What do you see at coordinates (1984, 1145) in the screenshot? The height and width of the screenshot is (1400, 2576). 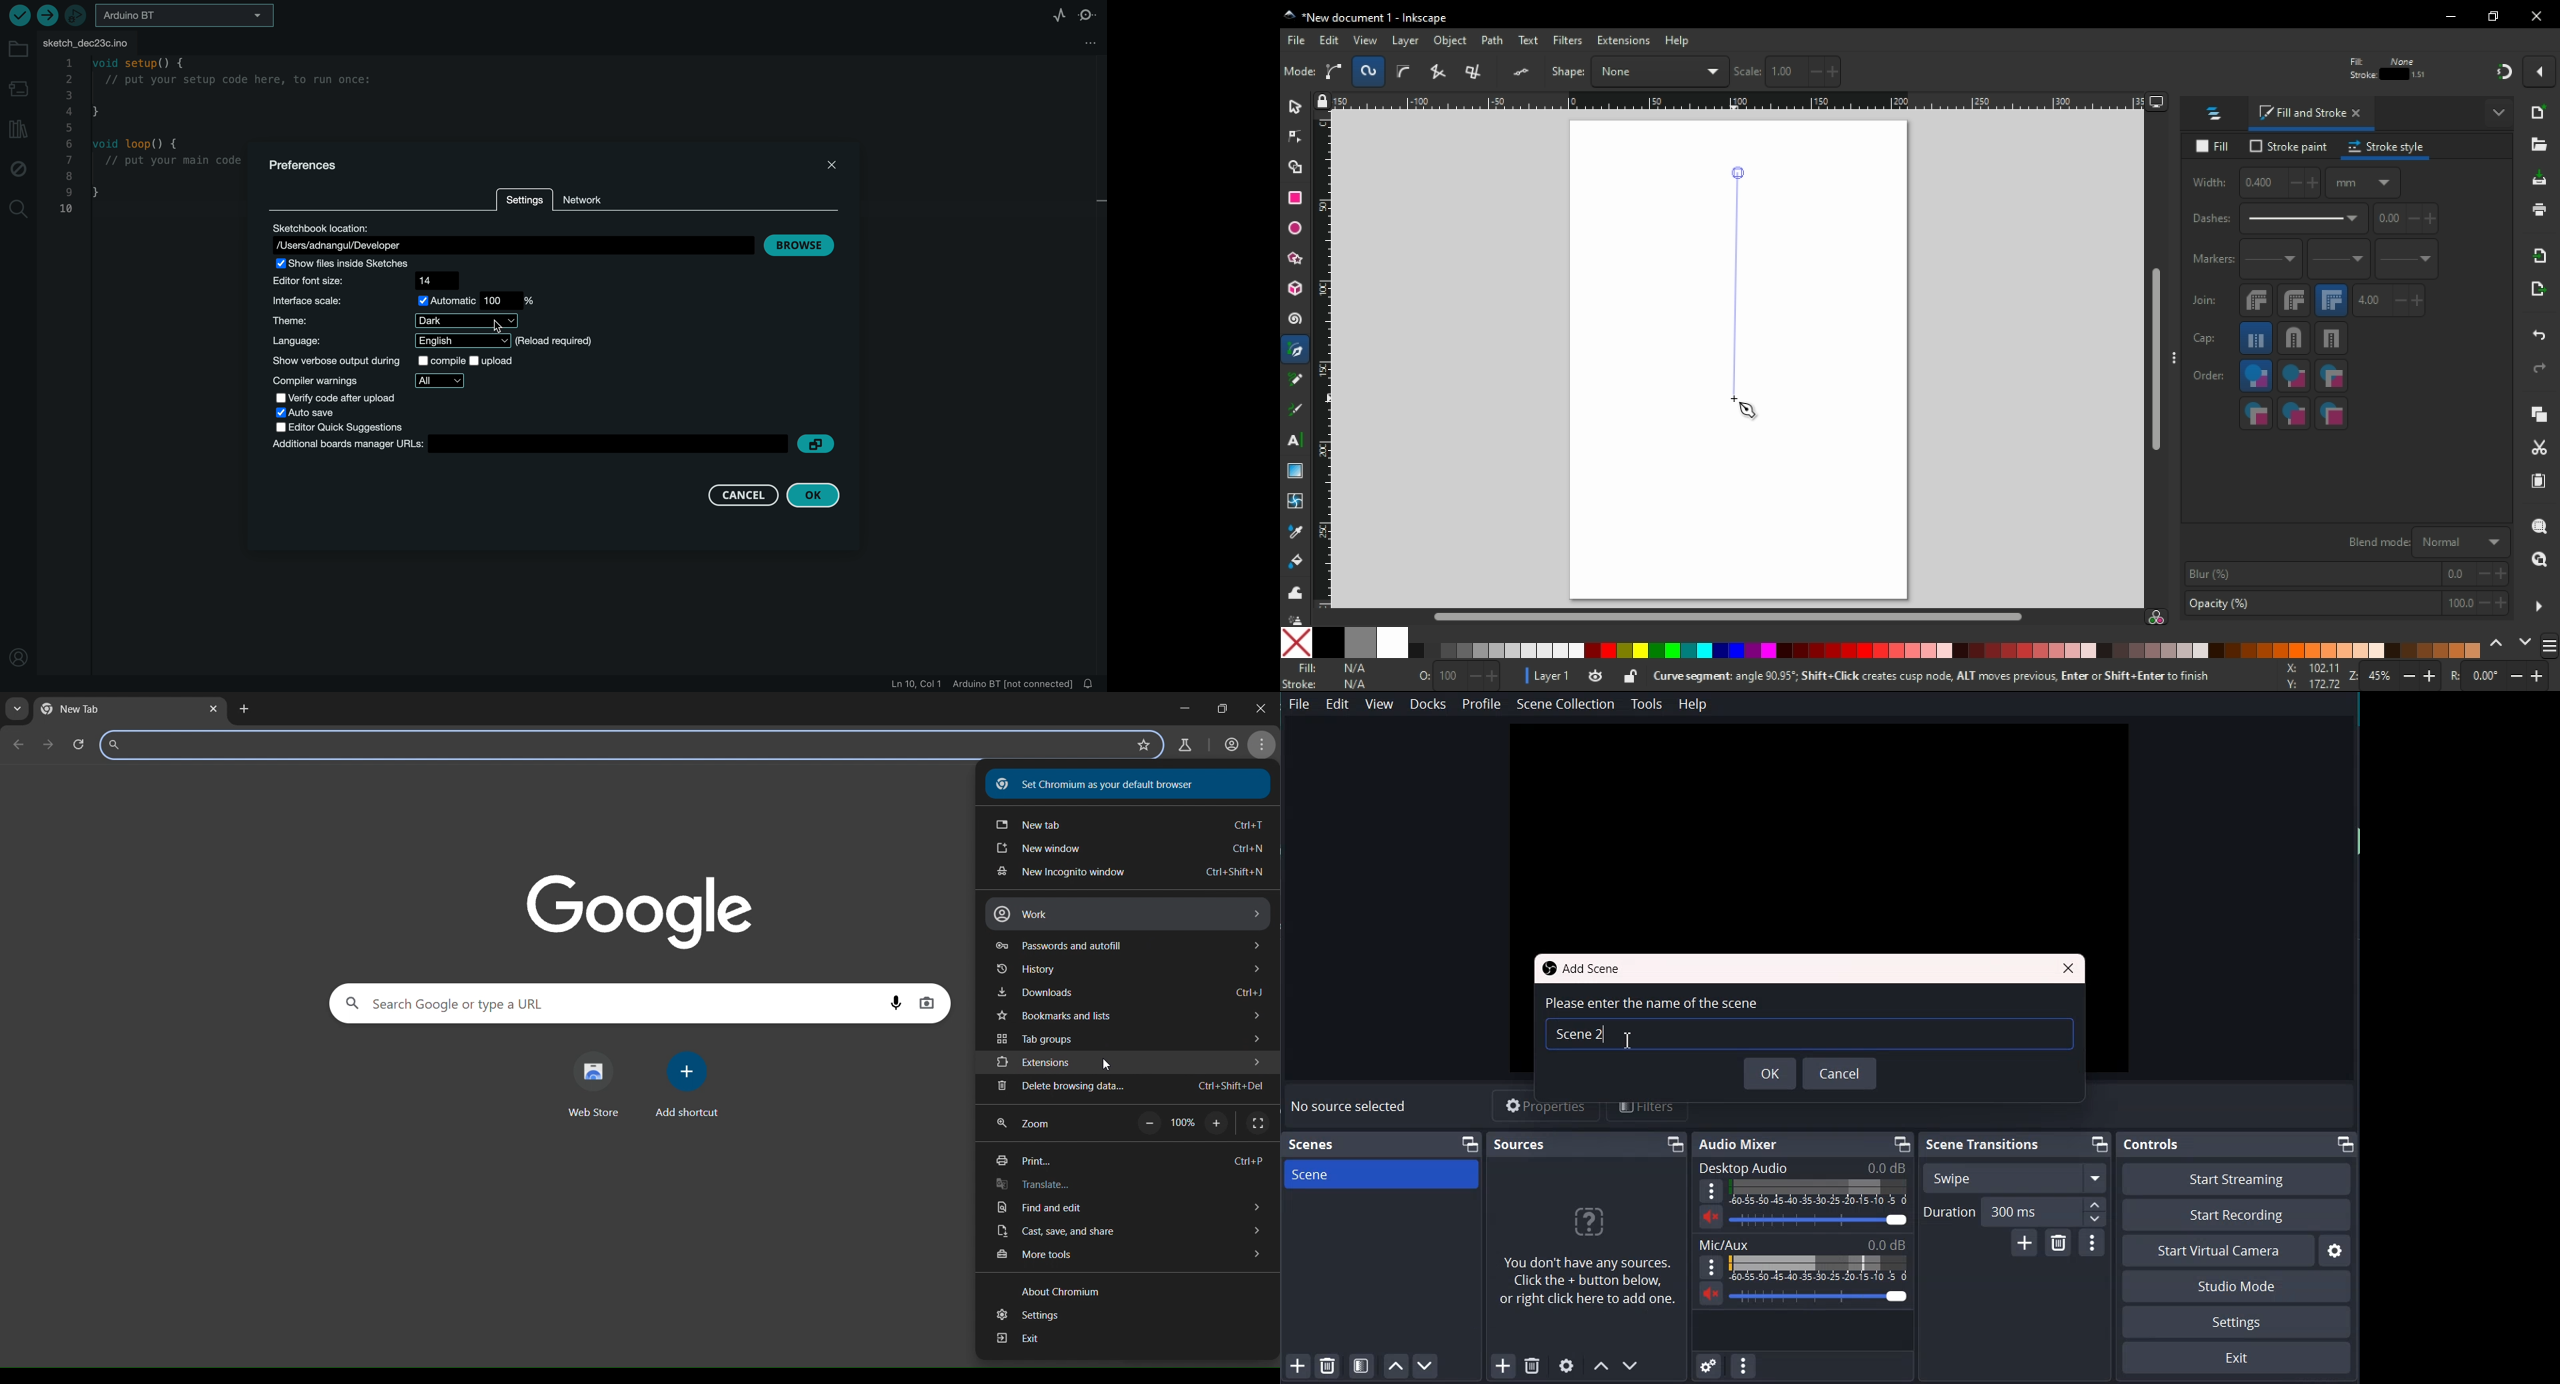 I see `Scene Transition` at bounding box center [1984, 1145].